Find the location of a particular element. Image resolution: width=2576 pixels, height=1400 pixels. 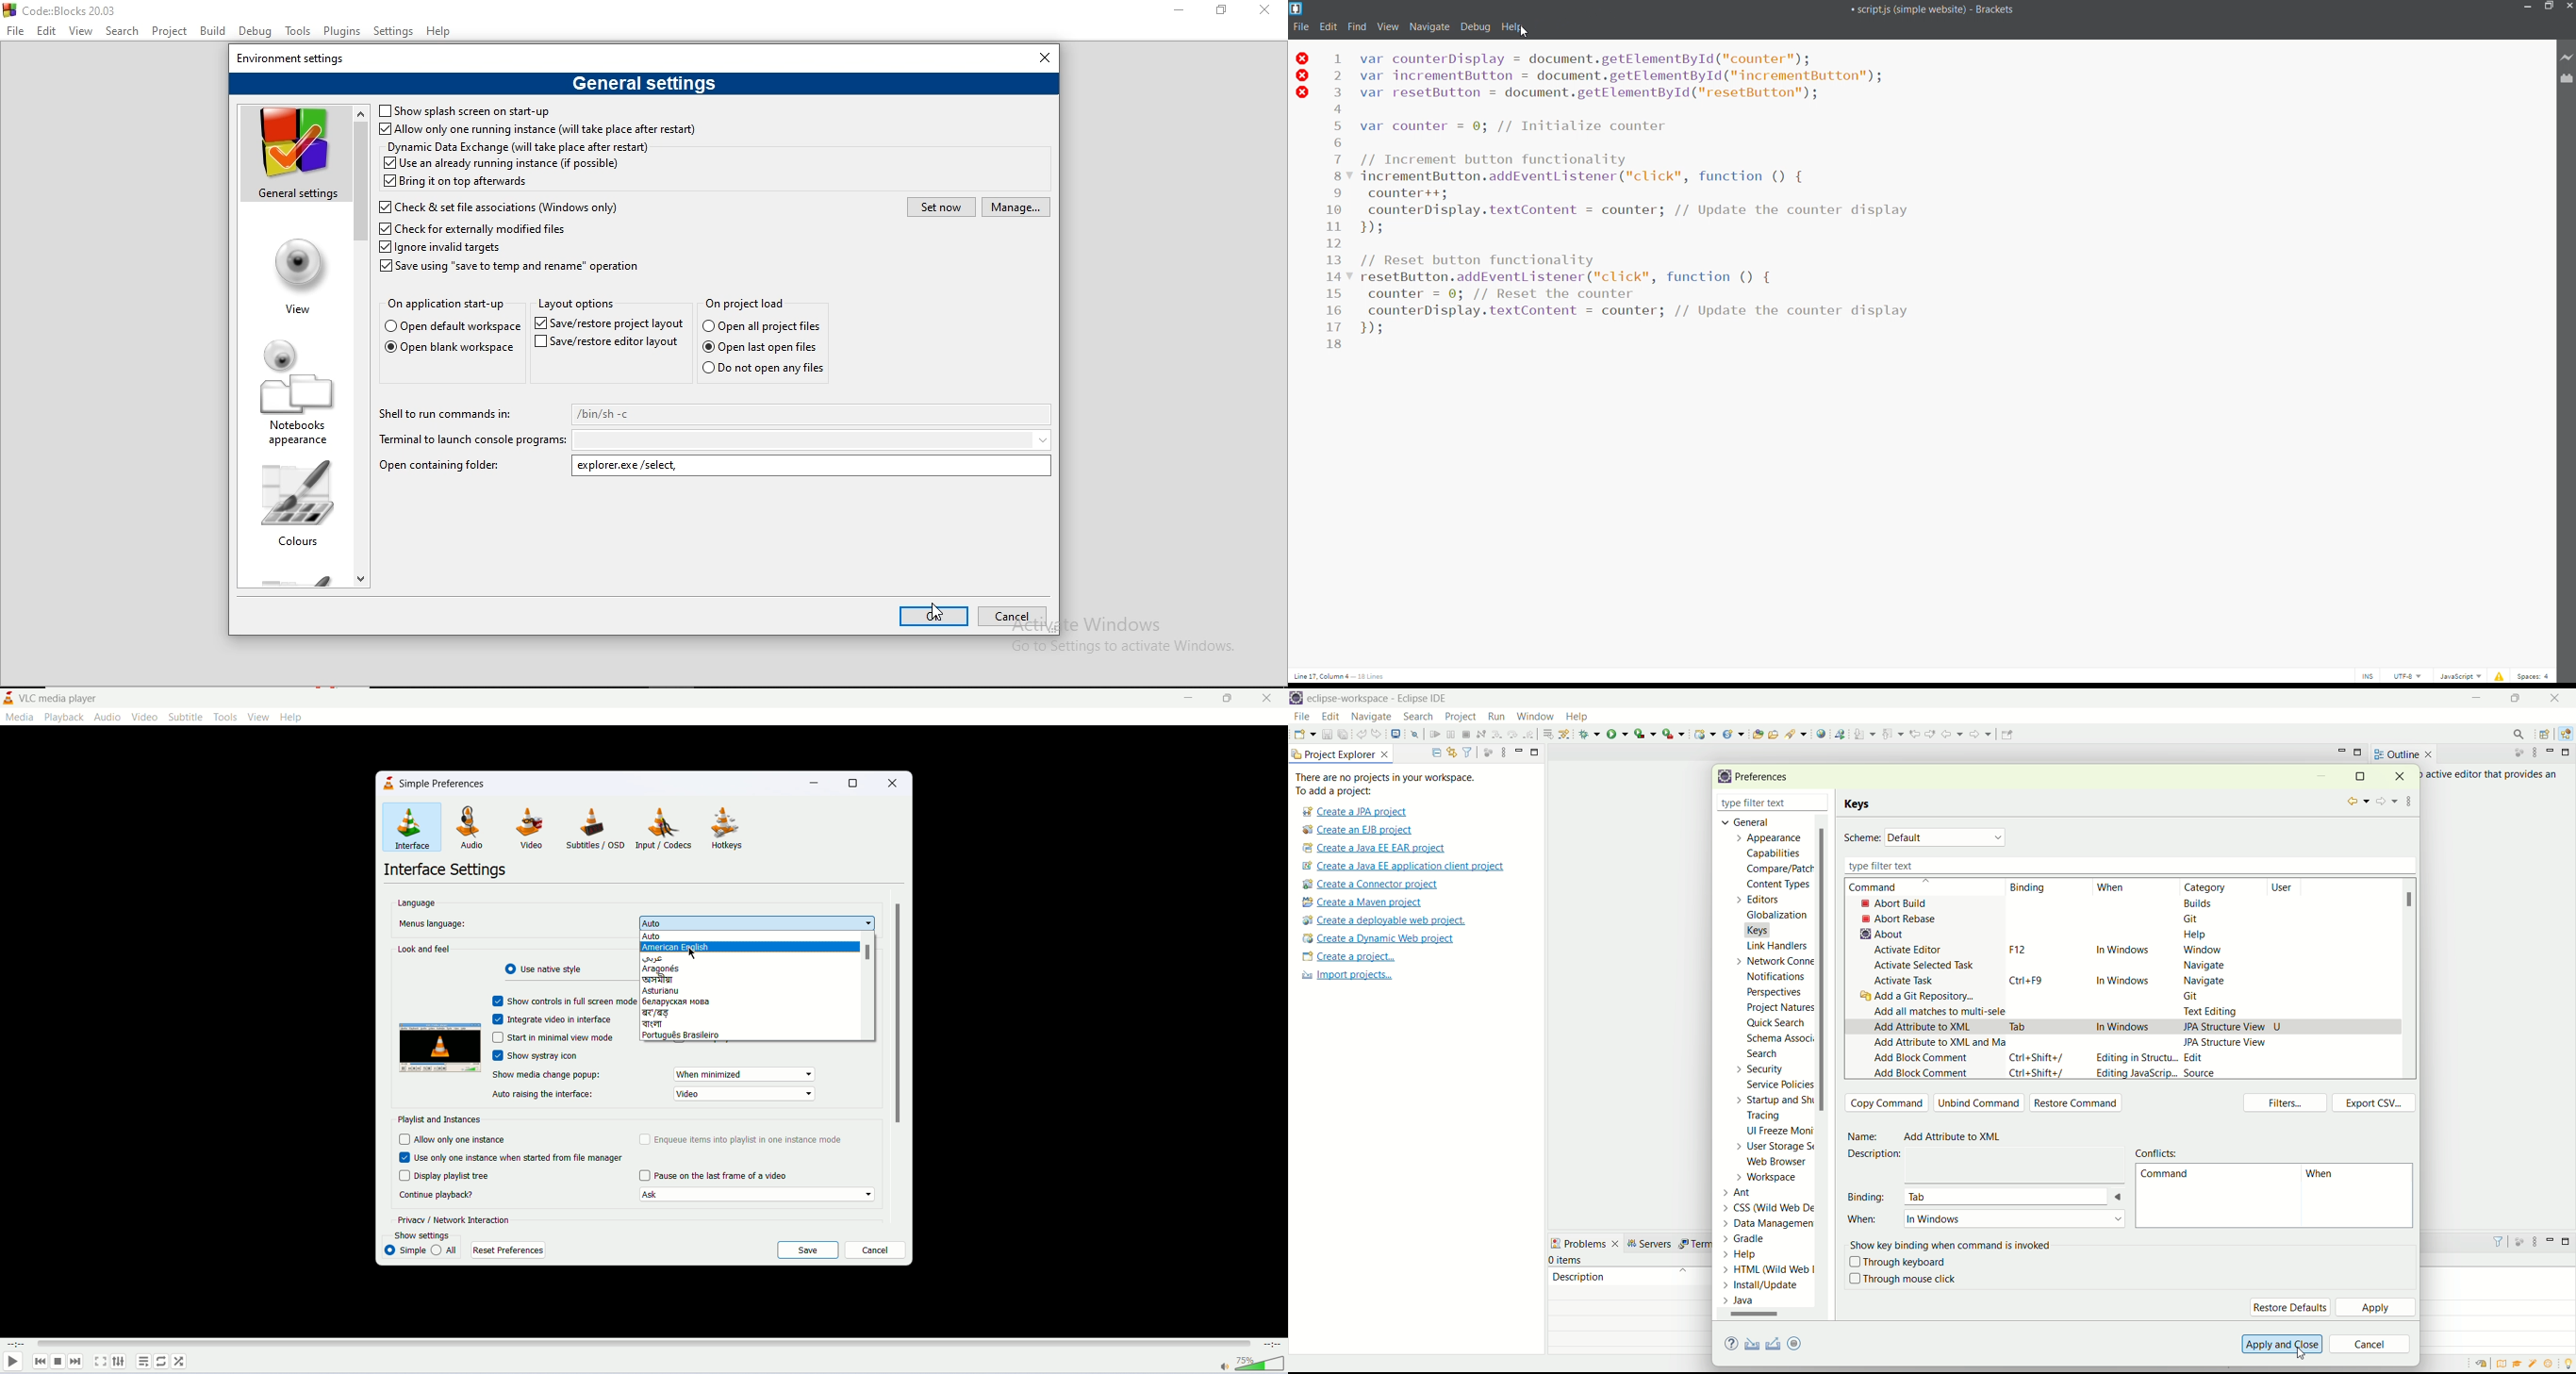

explorer.exe/select is located at coordinates (814, 465).